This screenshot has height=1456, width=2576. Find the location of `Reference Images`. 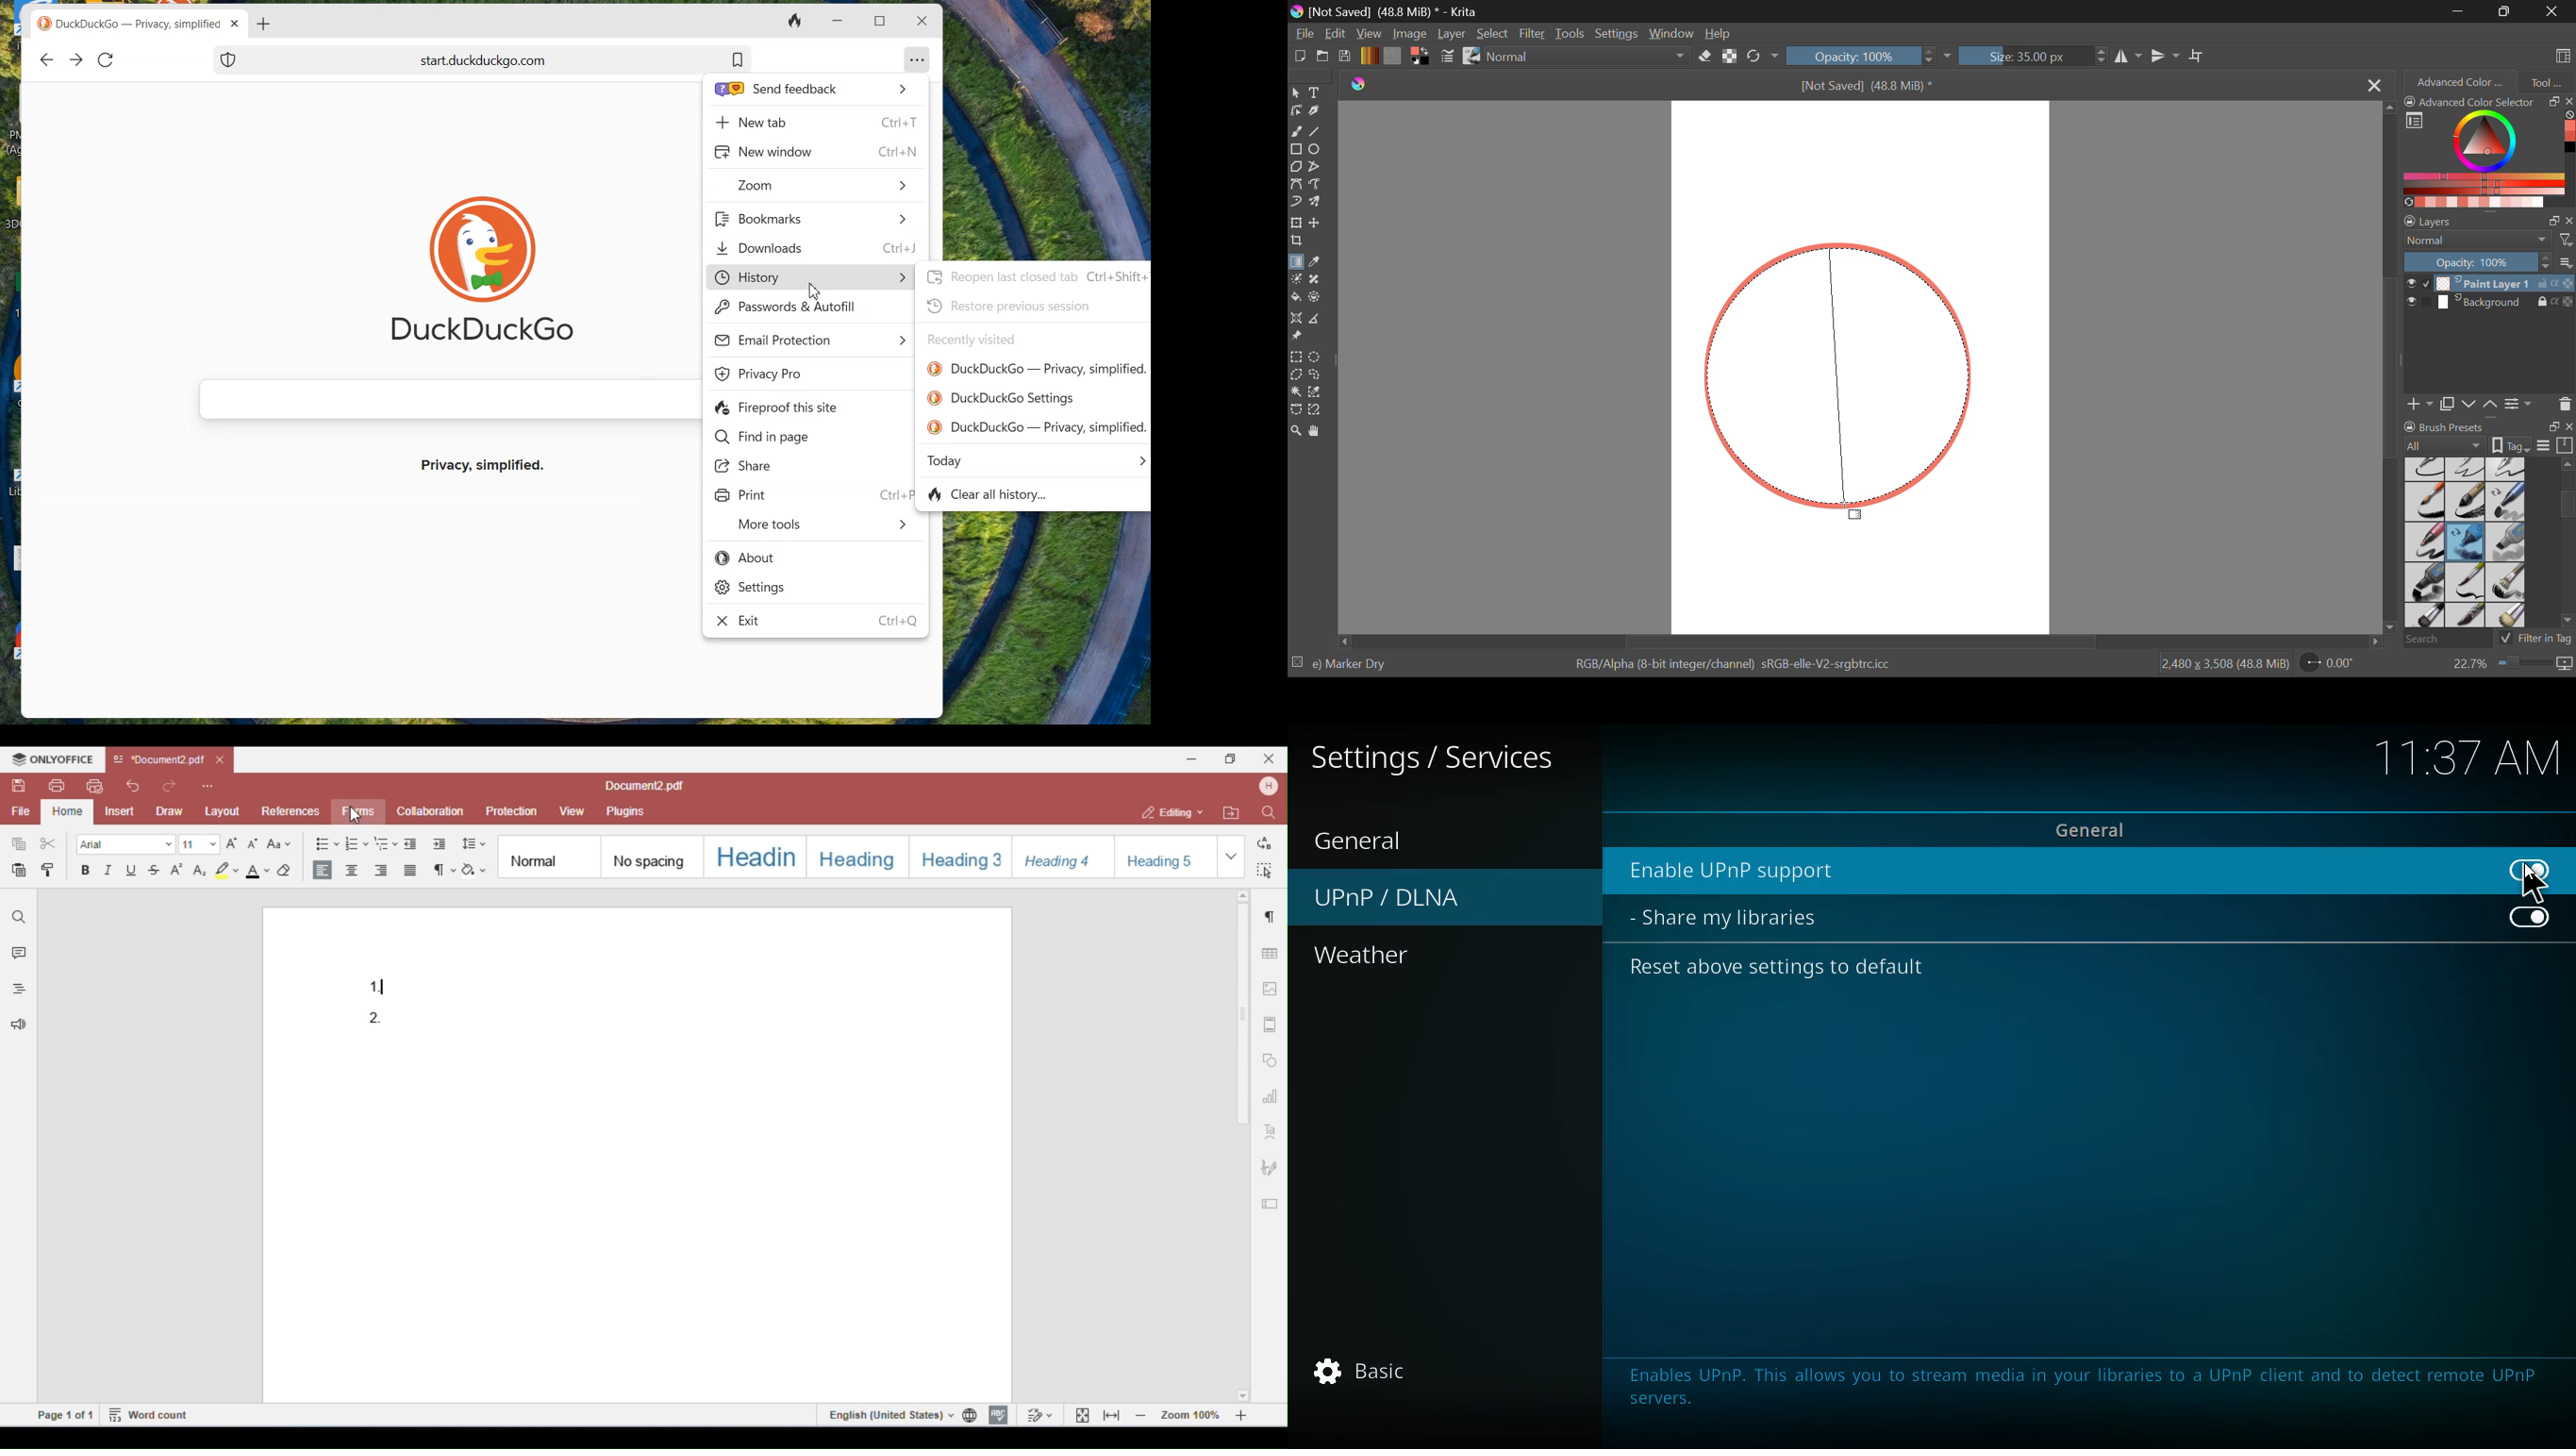

Reference Images is located at coordinates (1299, 337).